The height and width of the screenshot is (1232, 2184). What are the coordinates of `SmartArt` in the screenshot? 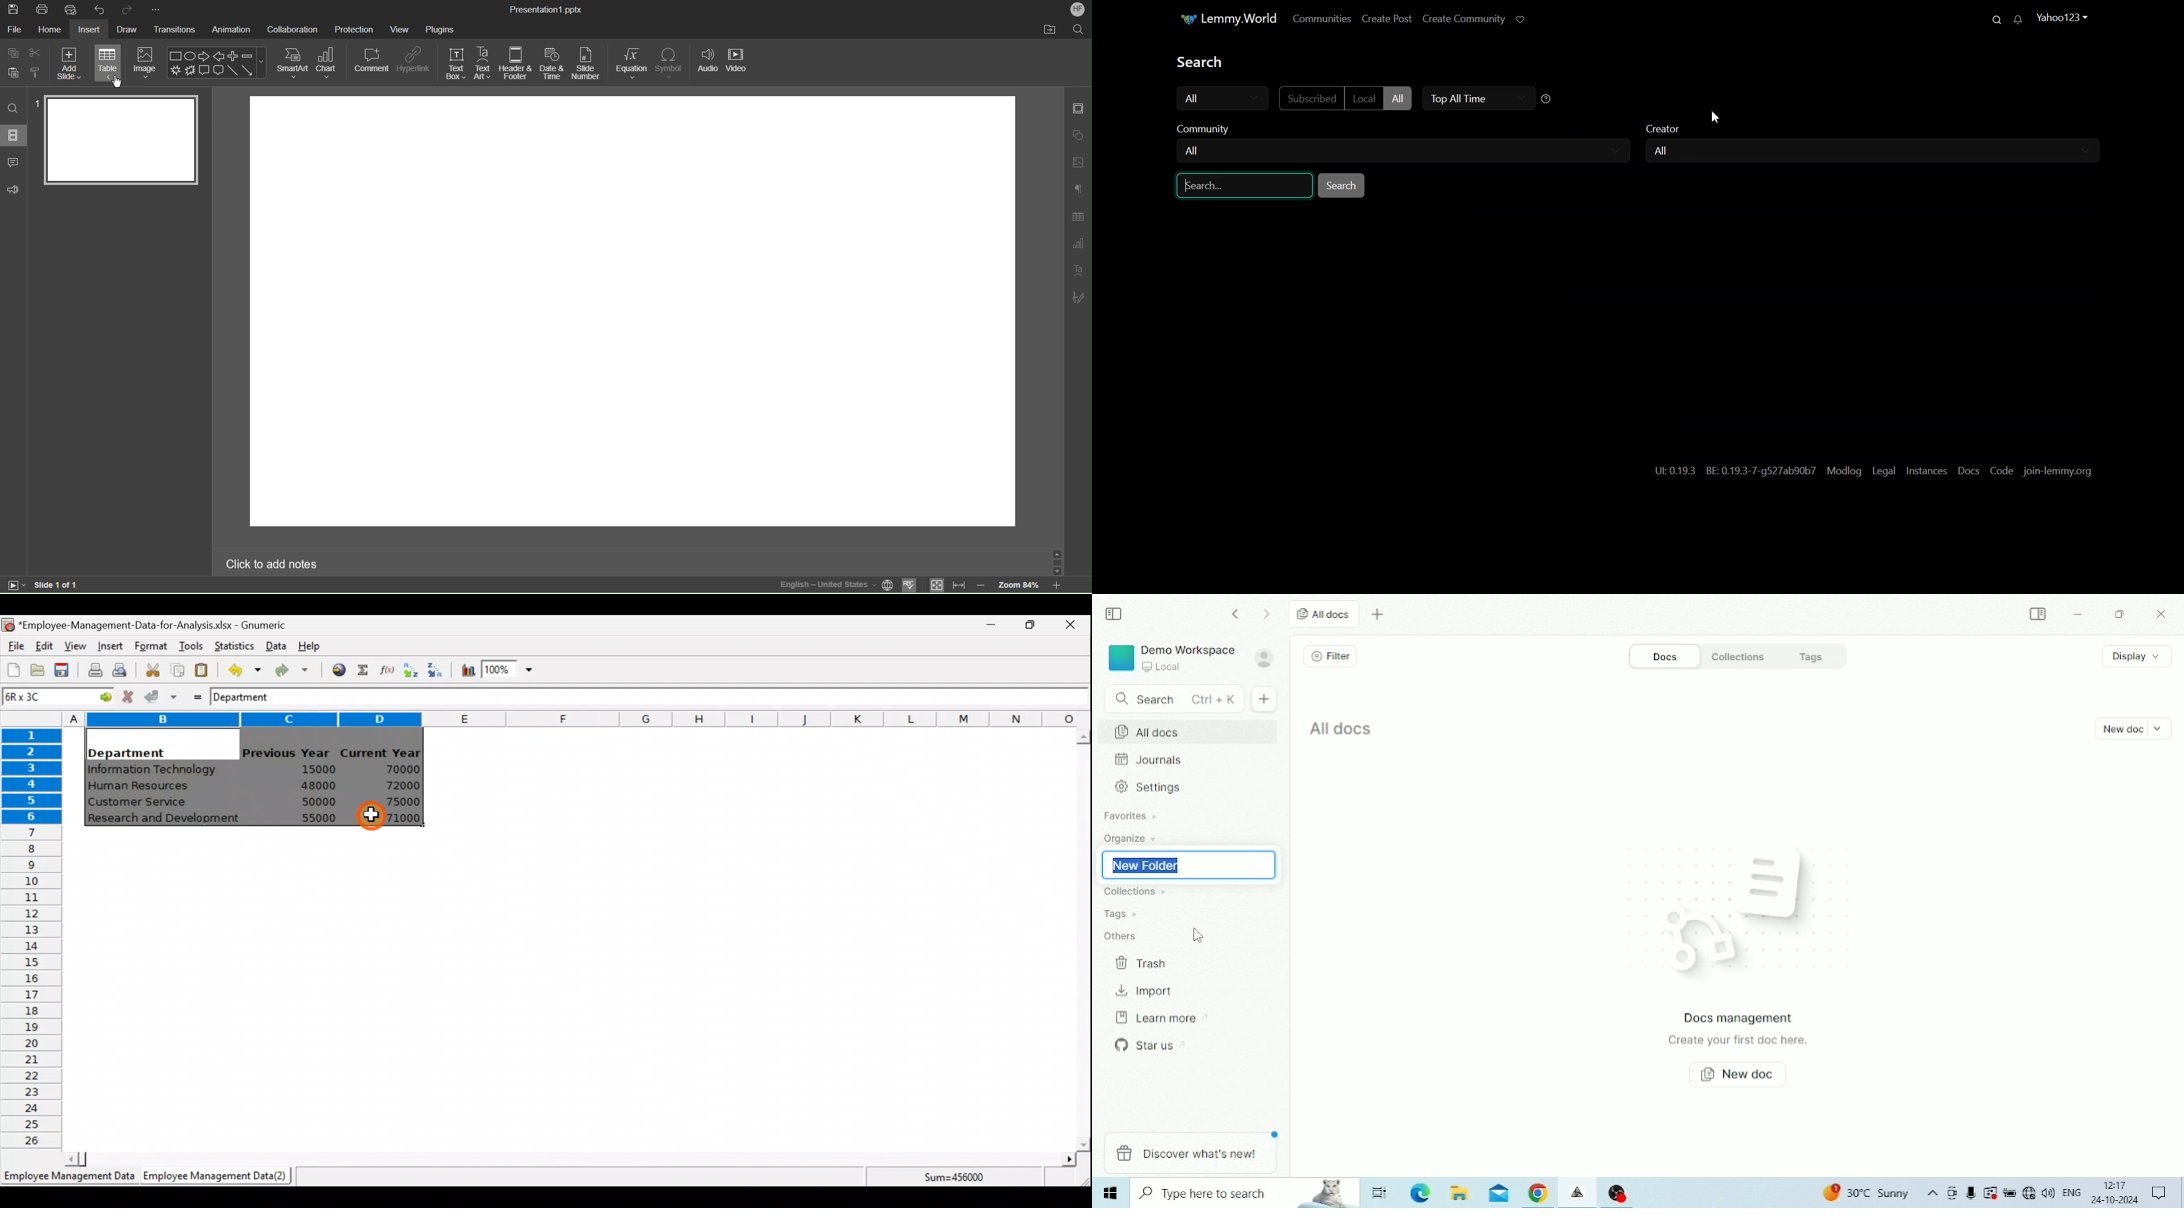 It's located at (293, 63).